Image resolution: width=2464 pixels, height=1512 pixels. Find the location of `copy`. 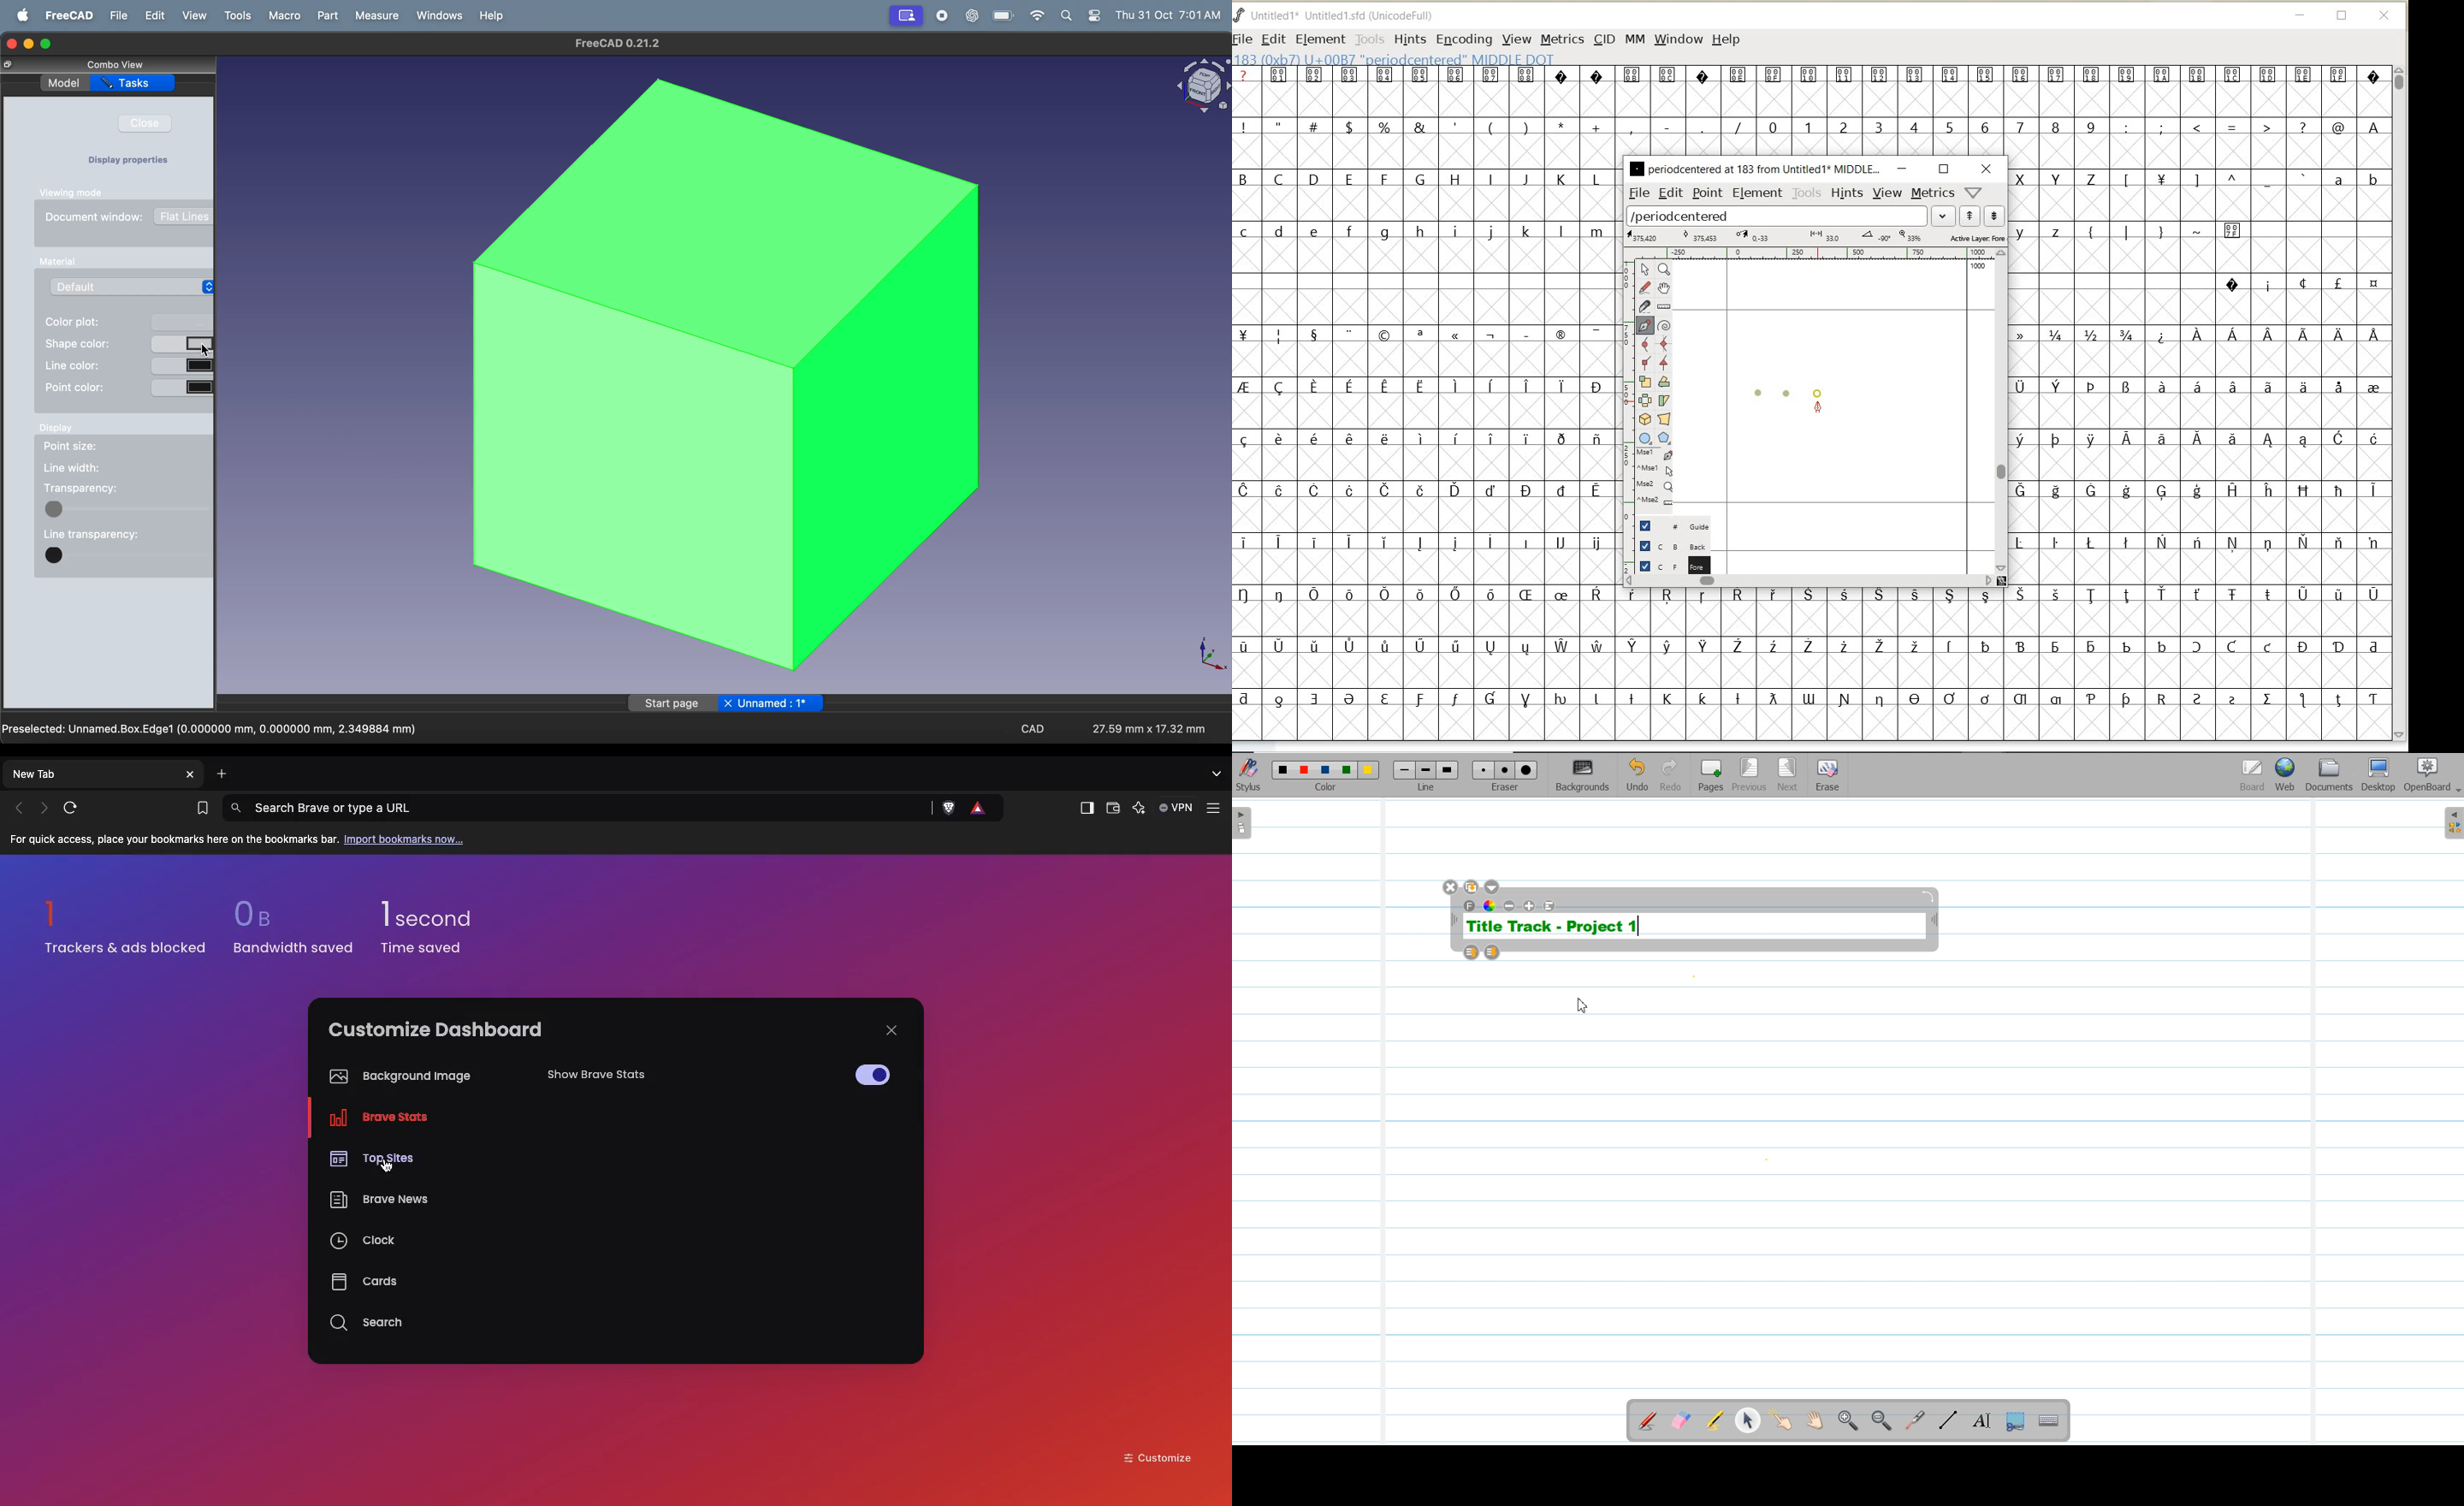

copy is located at coordinates (11, 66).